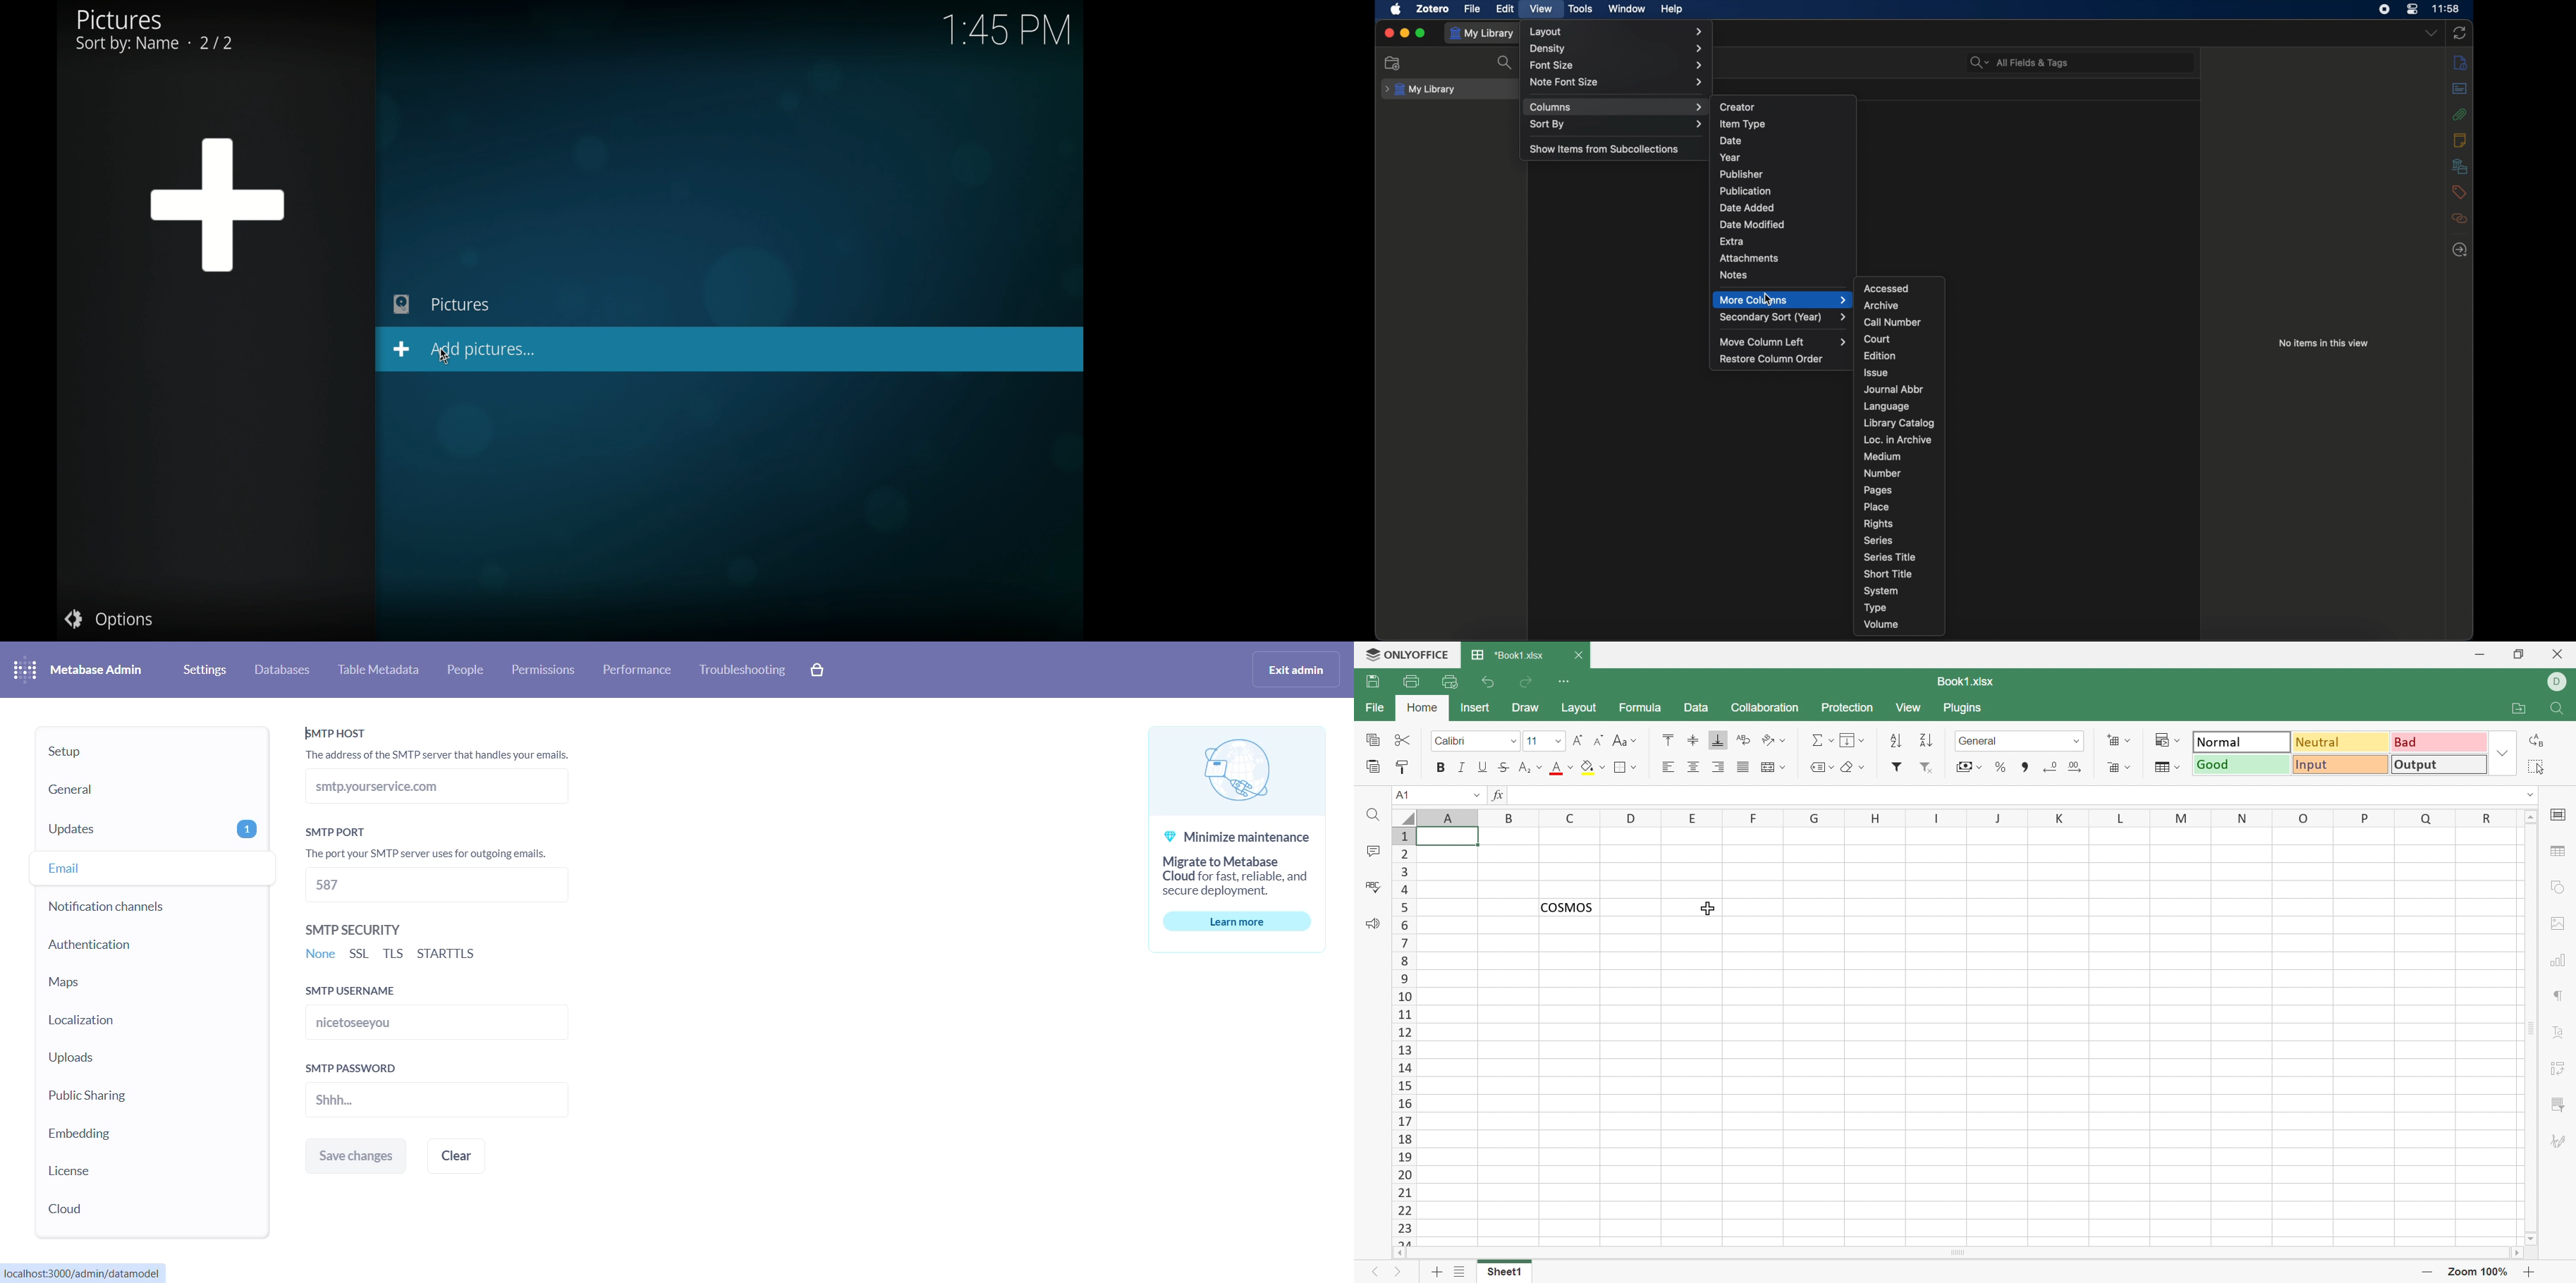  I want to click on Text art settings, so click(2556, 1032).